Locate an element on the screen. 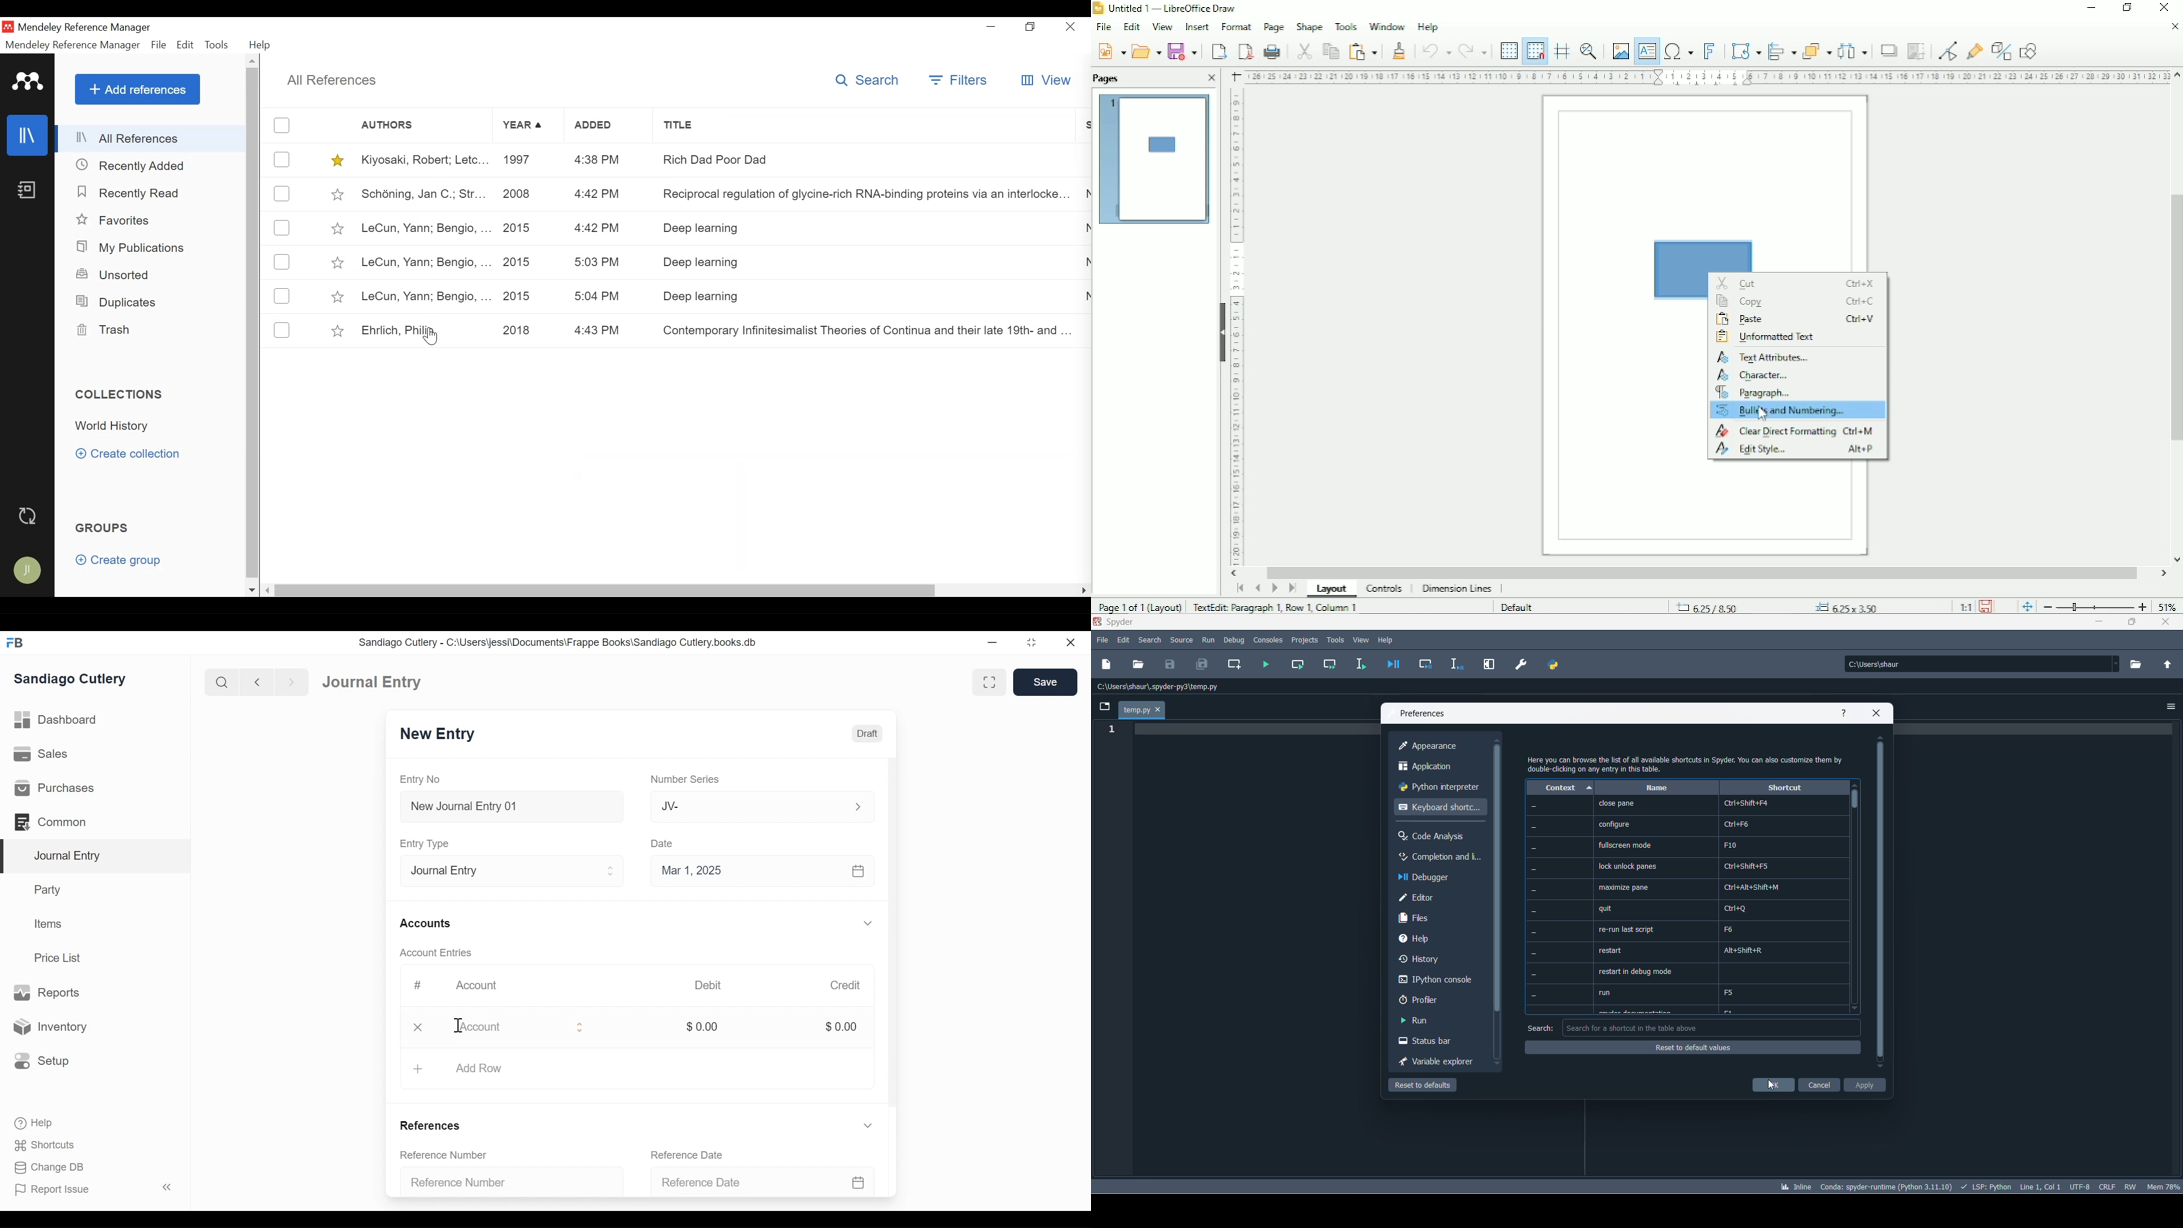 The image size is (2184, 1232). Sync is located at coordinates (28, 516).